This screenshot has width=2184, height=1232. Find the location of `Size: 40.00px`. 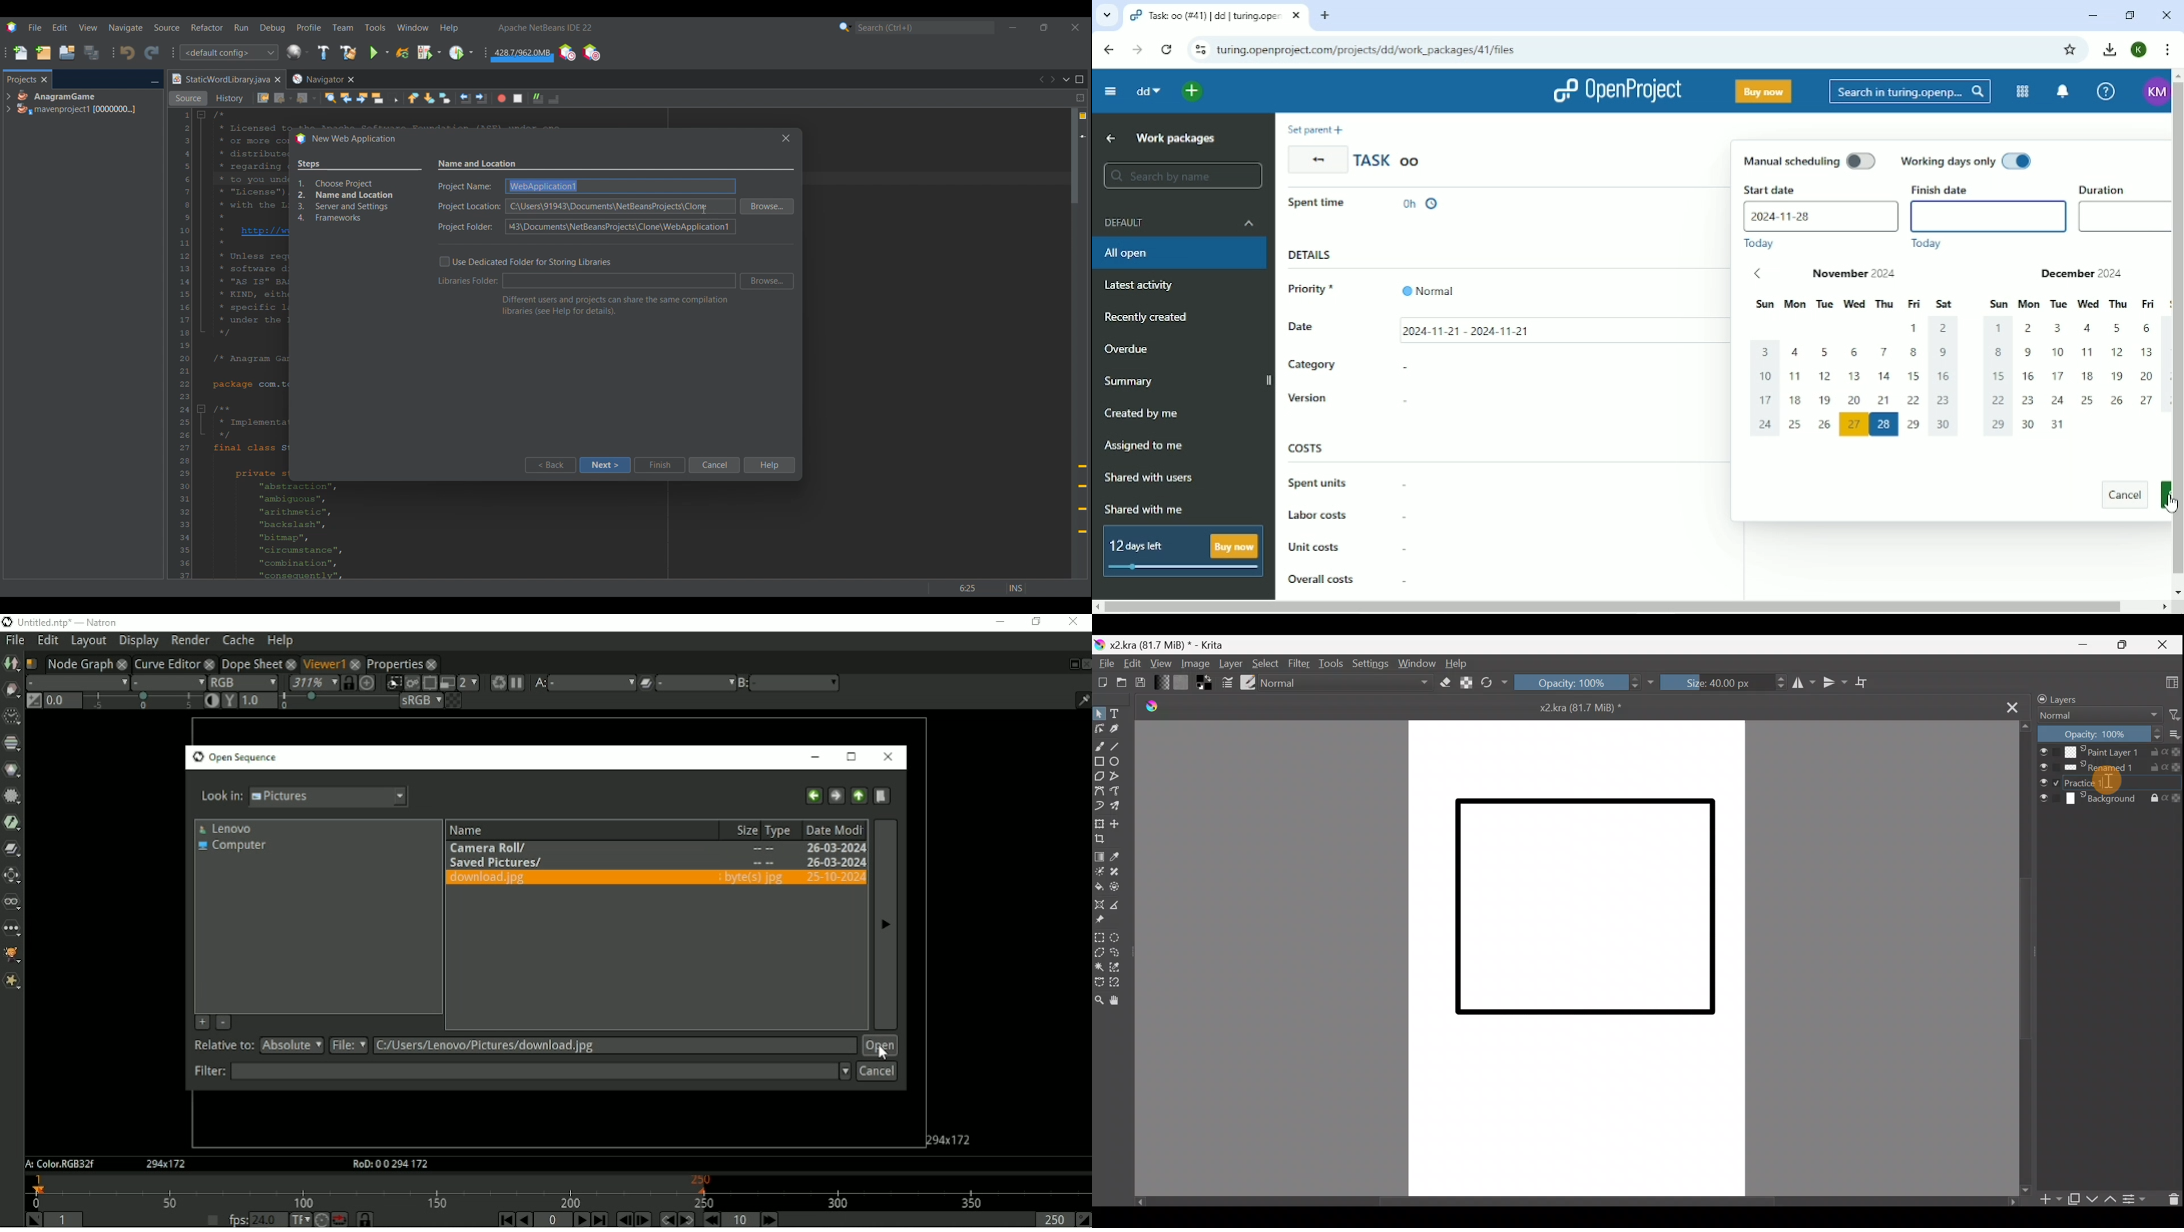

Size: 40.00px is located at coordinates (1722, 682).